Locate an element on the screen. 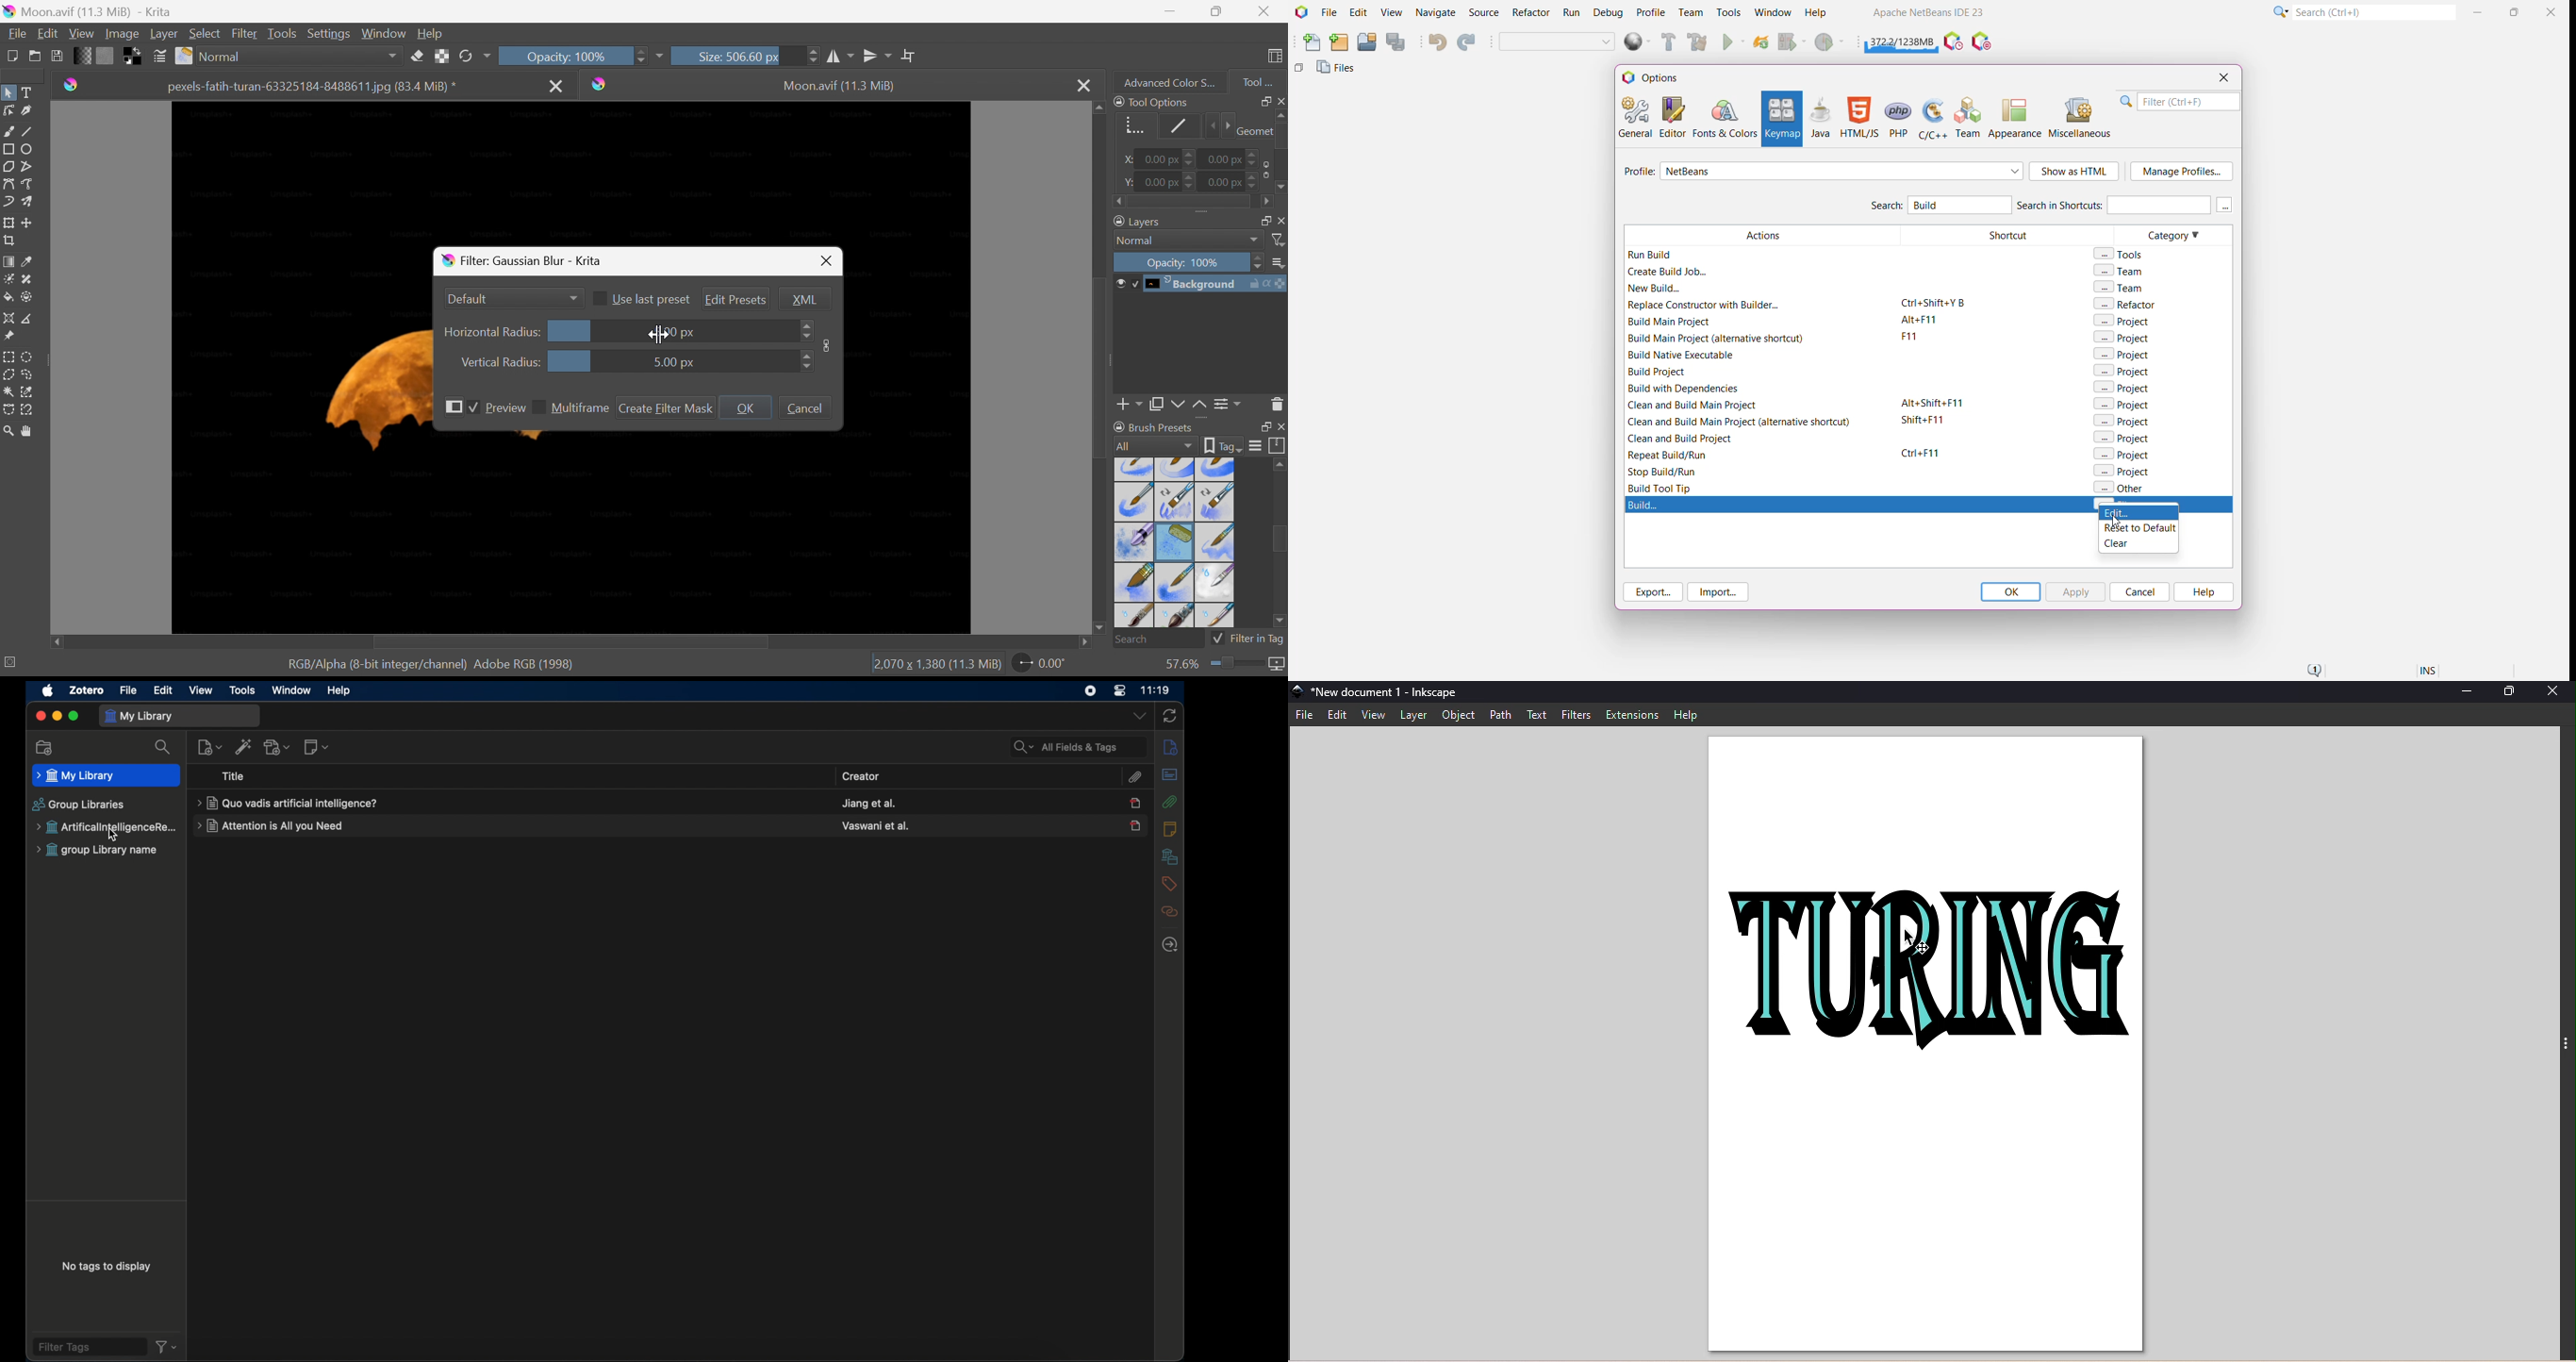 Image resolution: width=2576 pixels, height=1372 pixels. abstract is located at coordinates (1169, 774).